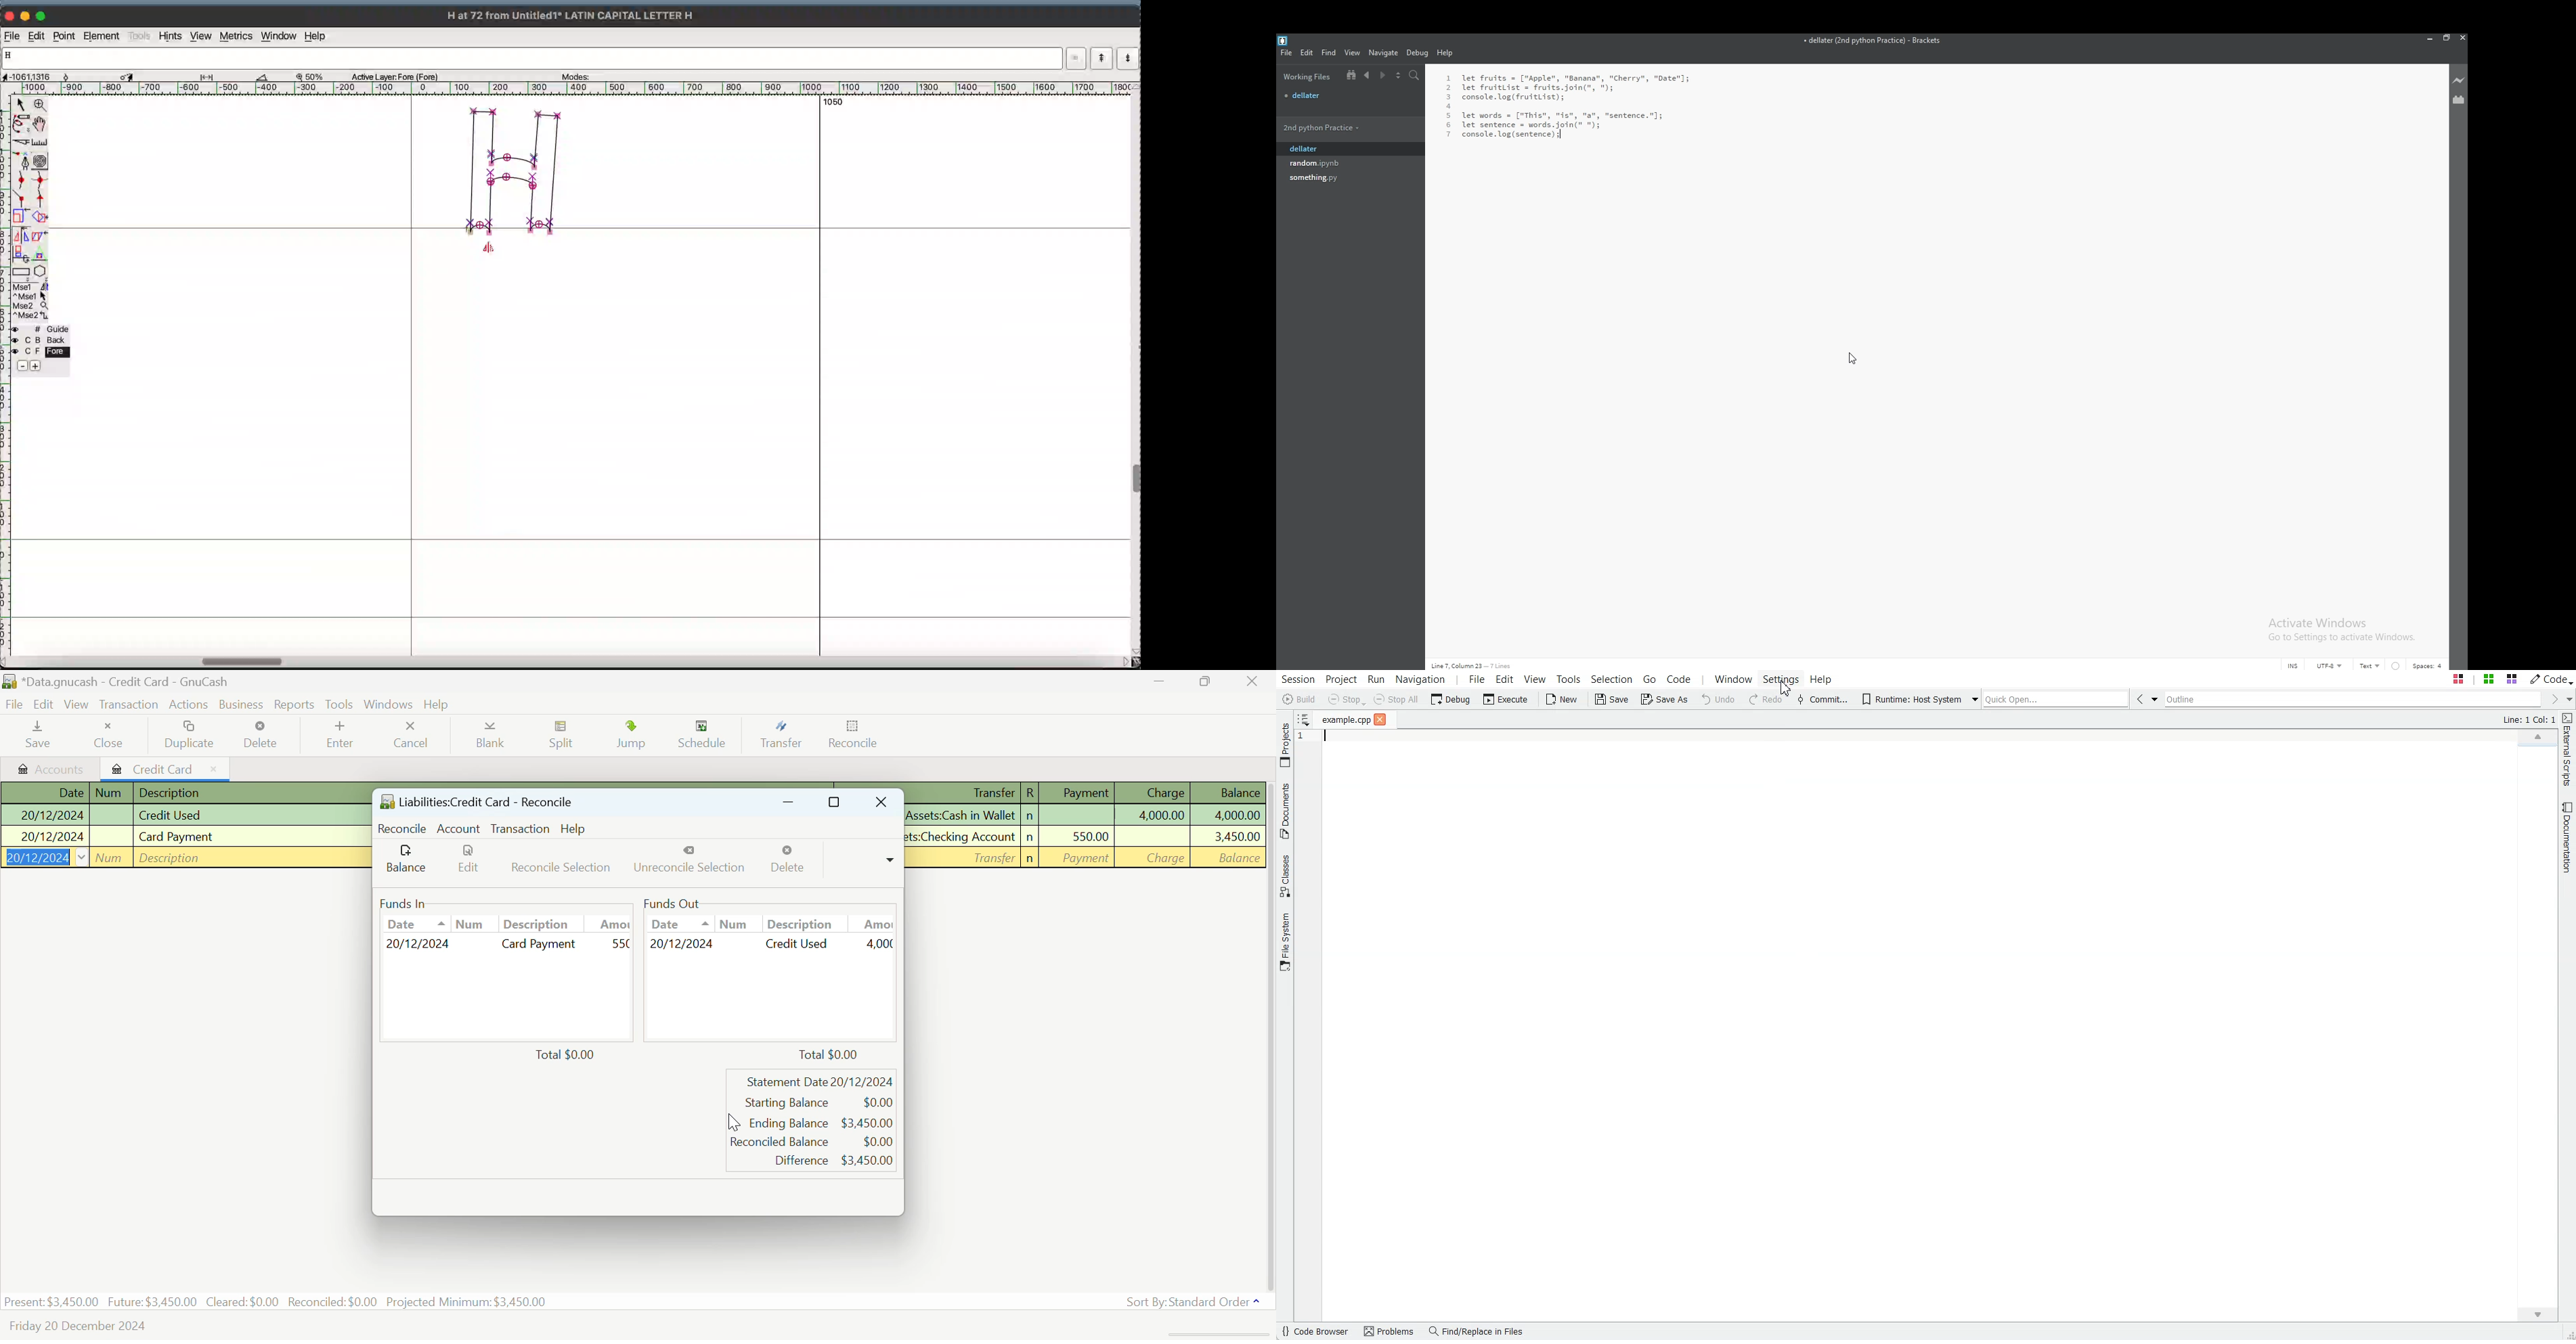 Image resolution: width=2576 pixels, height=1344 pixels. I want to click on 20/12/2024 Card Payment 550.00, so click(507, 945).